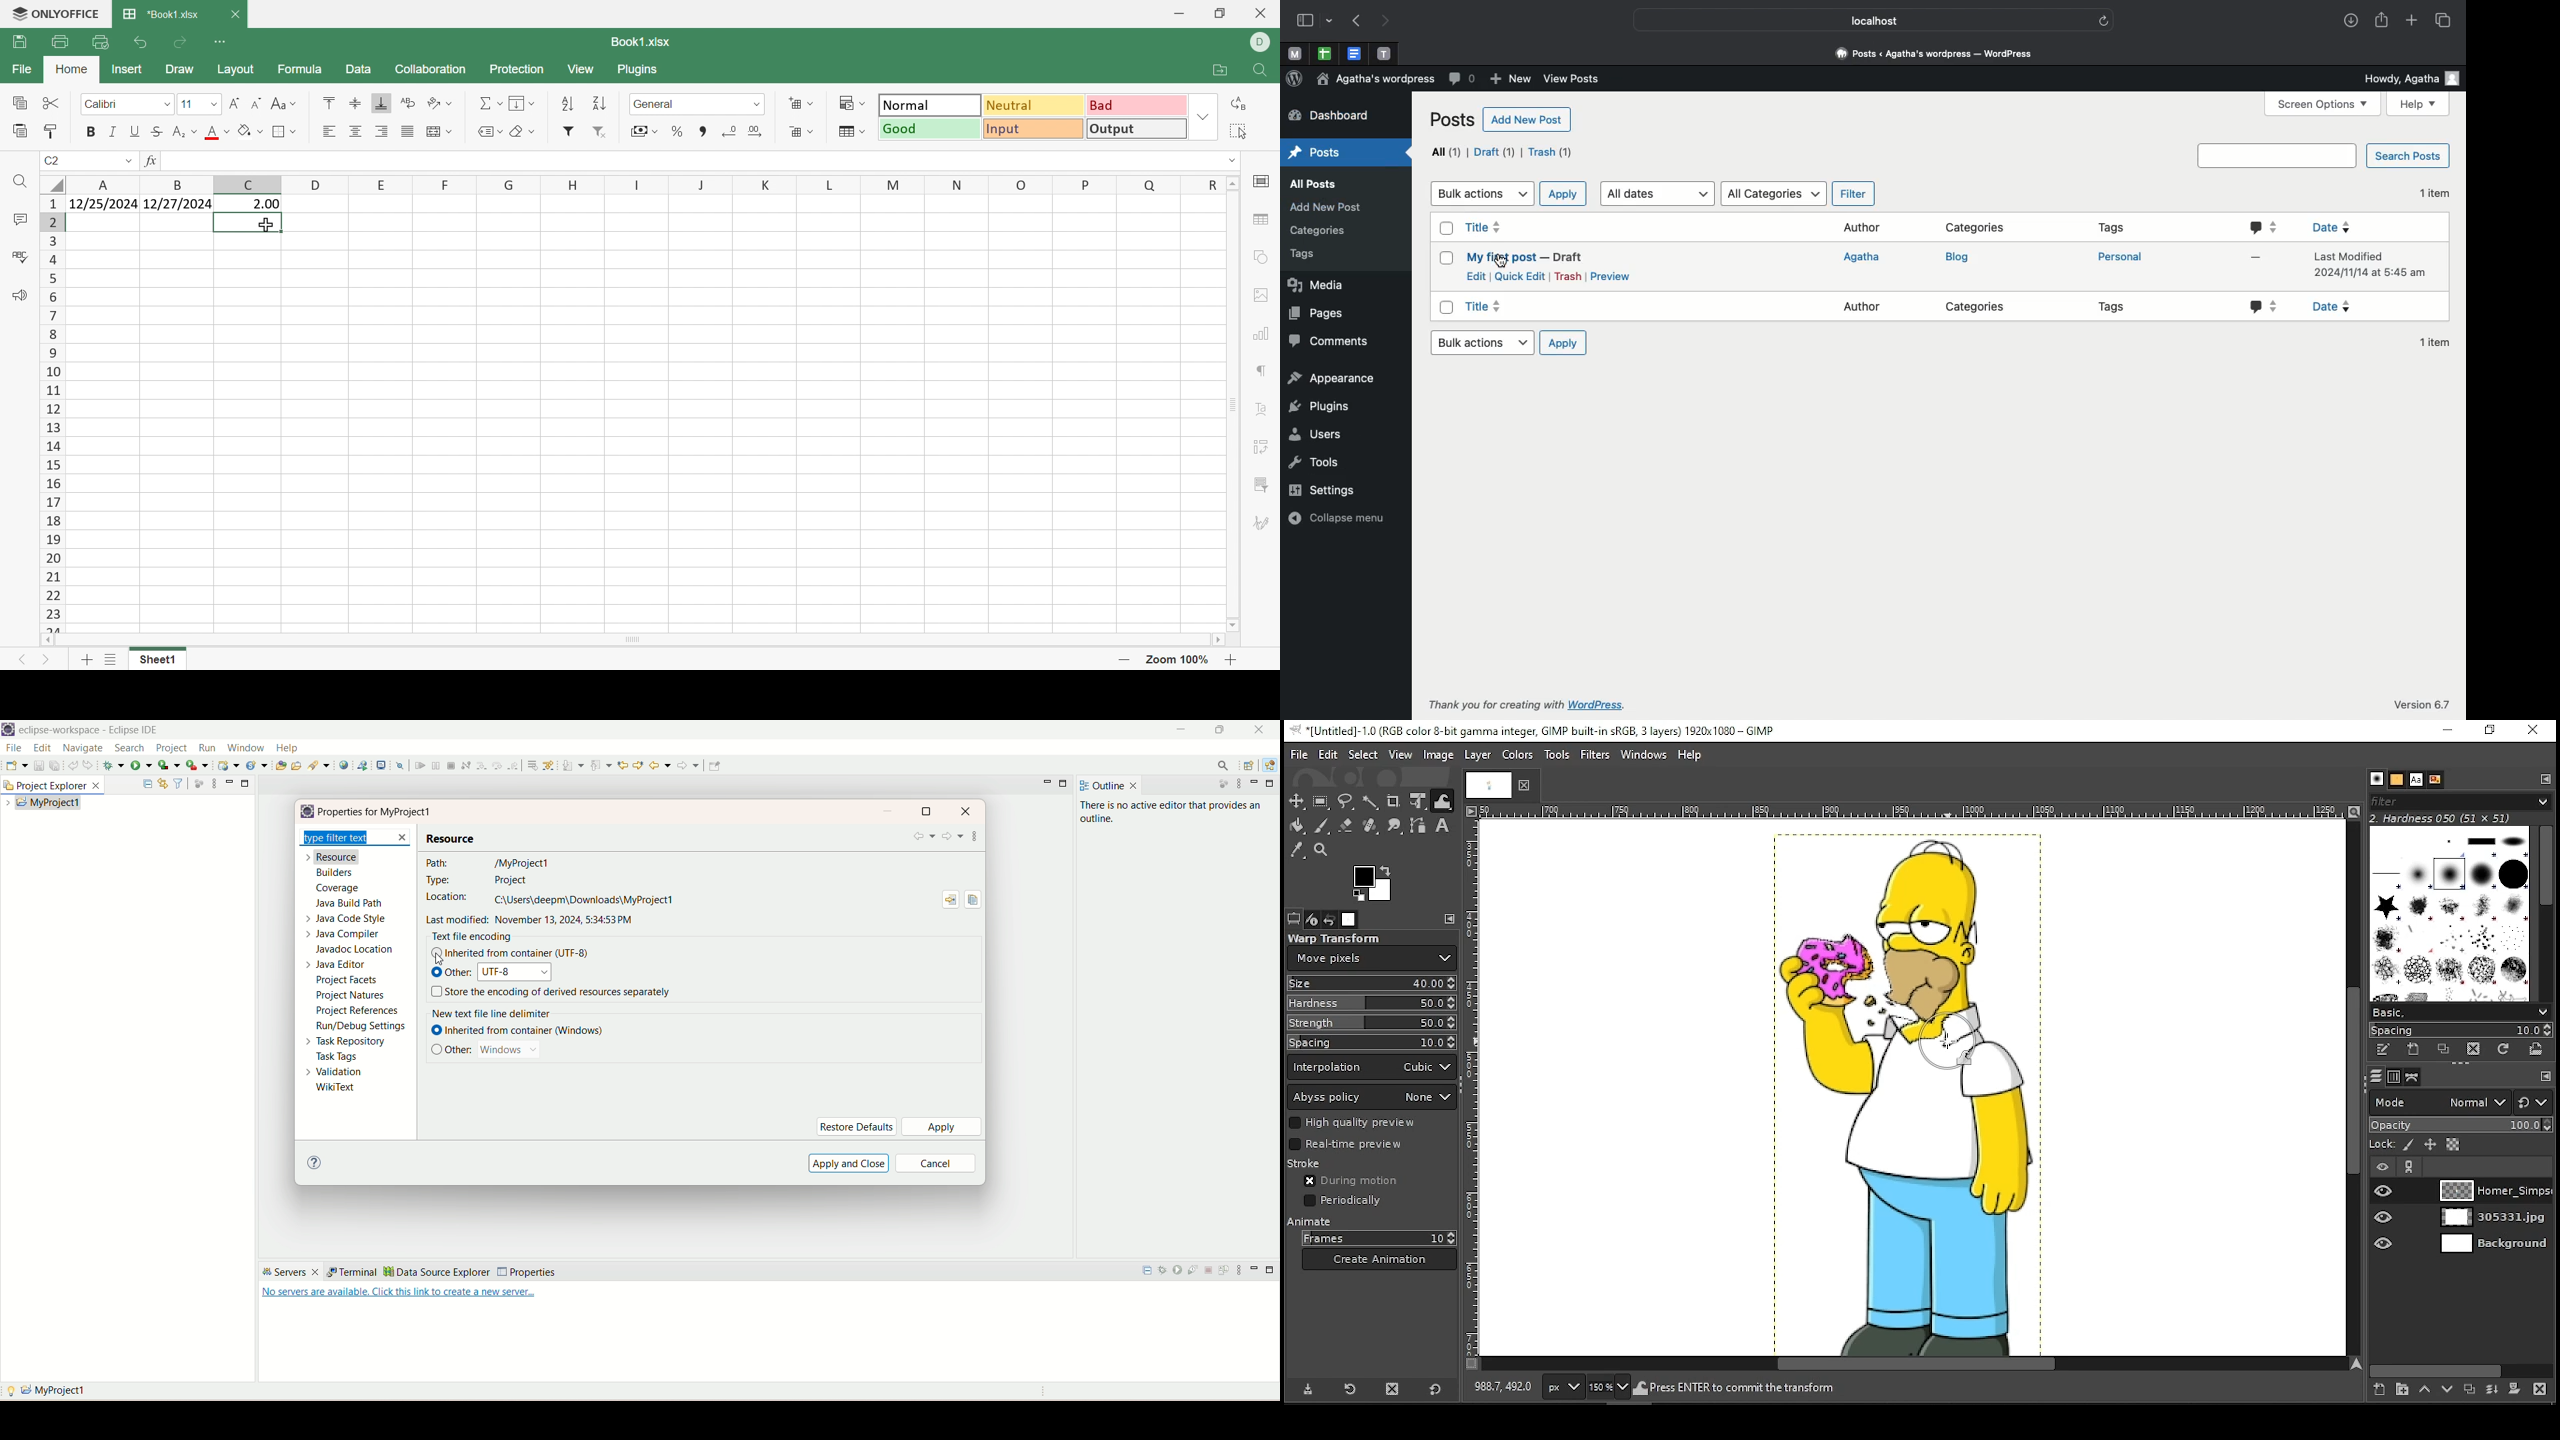 Image resolution: width=2576 pixels, height=1456 pixels. What do you see at coordinates (2322, 104) in the screenshot?
I see `Screen options` at bounding box center [2322, 104].